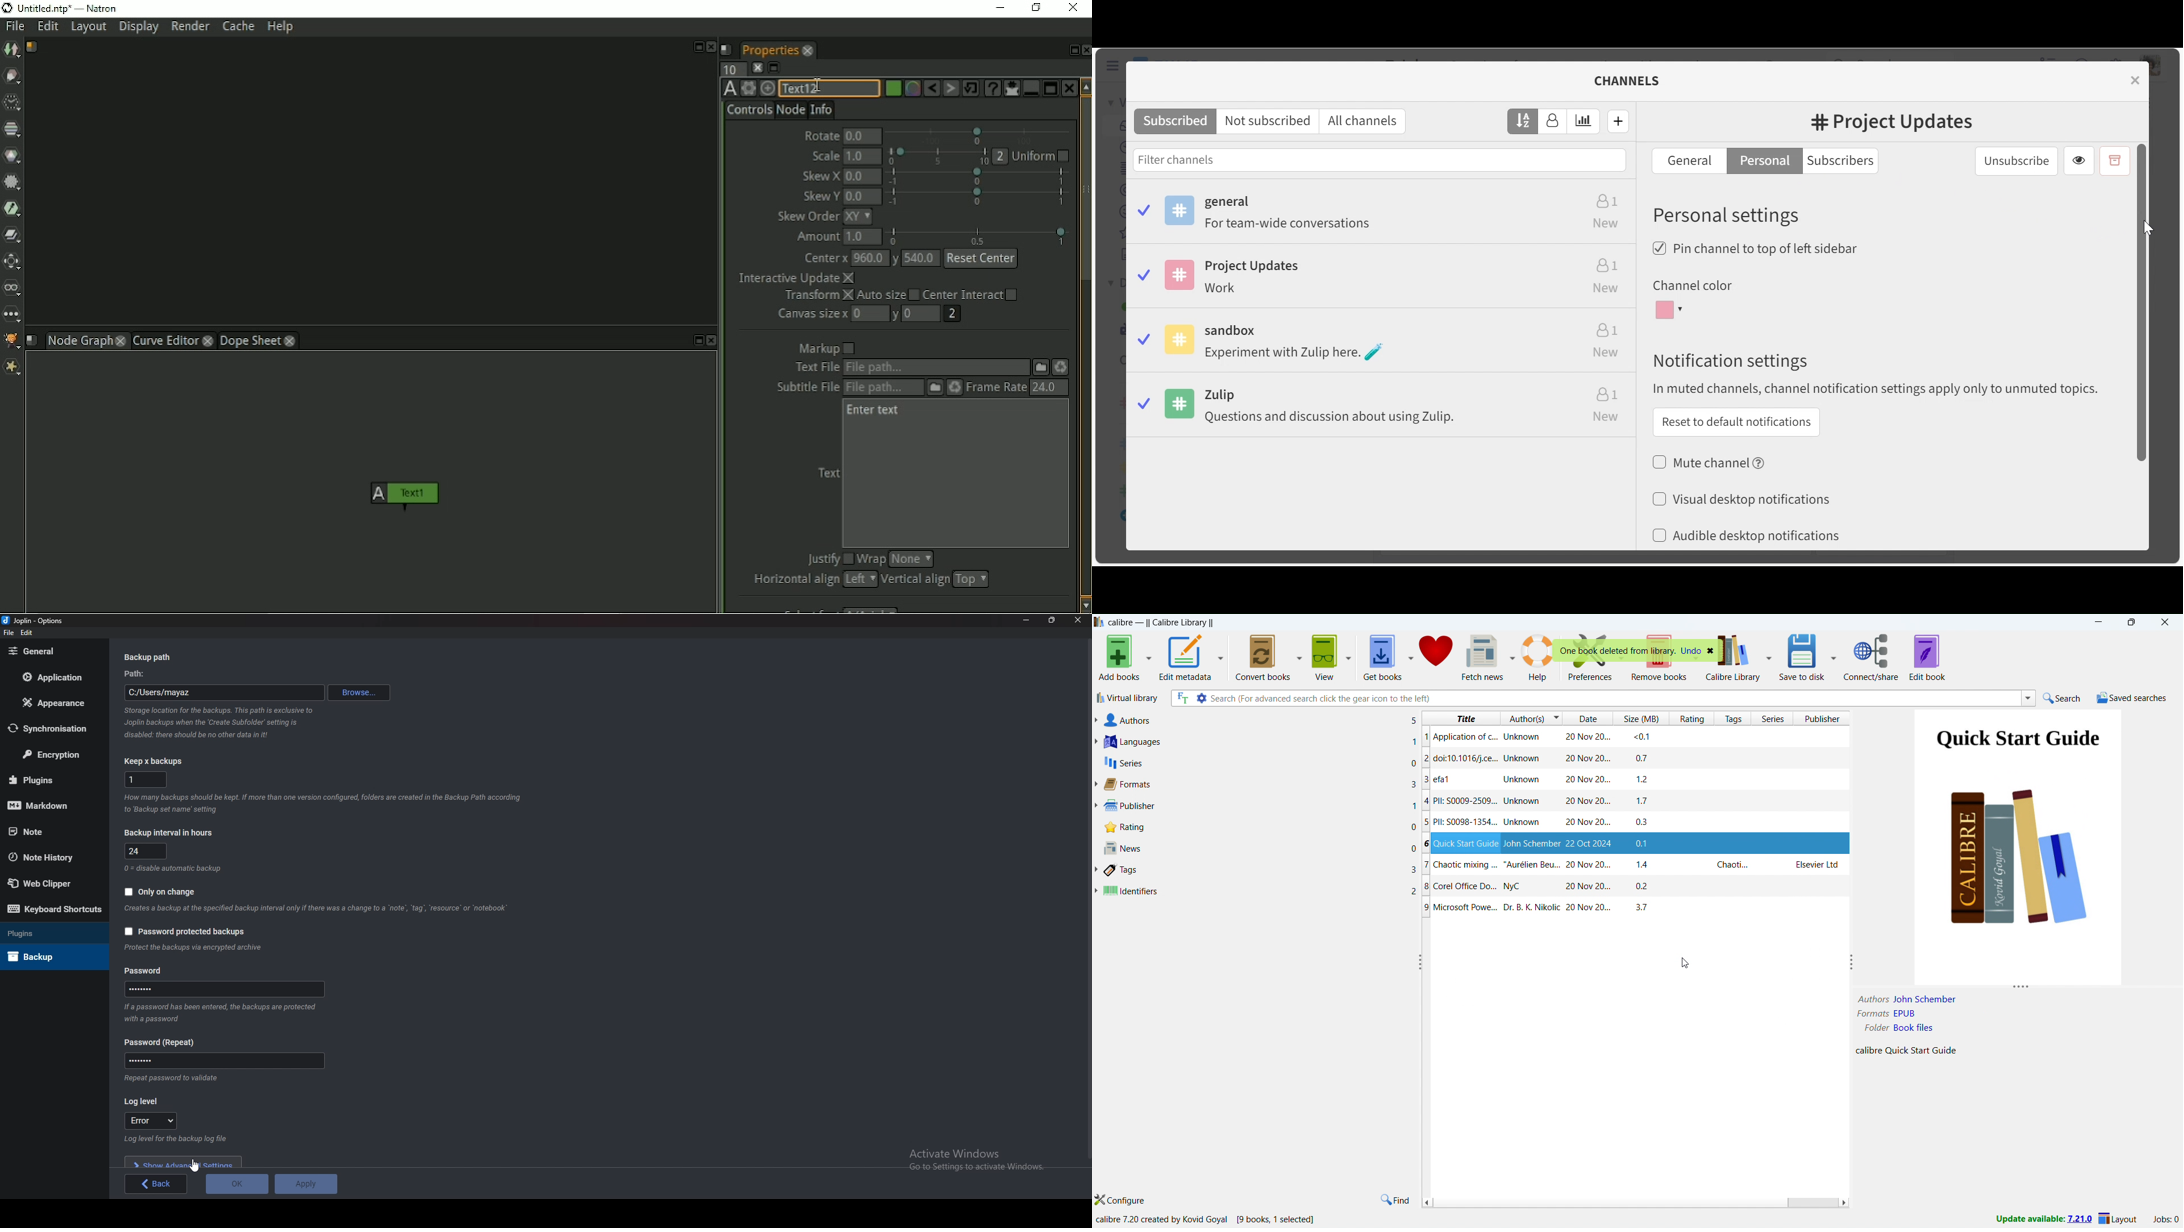 The height and width of the screenshot is (1232, 2184). What do you see at coordinates (1561, 717) in the screenshot?
I see `change sorting order` at bounding box center [1561, 717].